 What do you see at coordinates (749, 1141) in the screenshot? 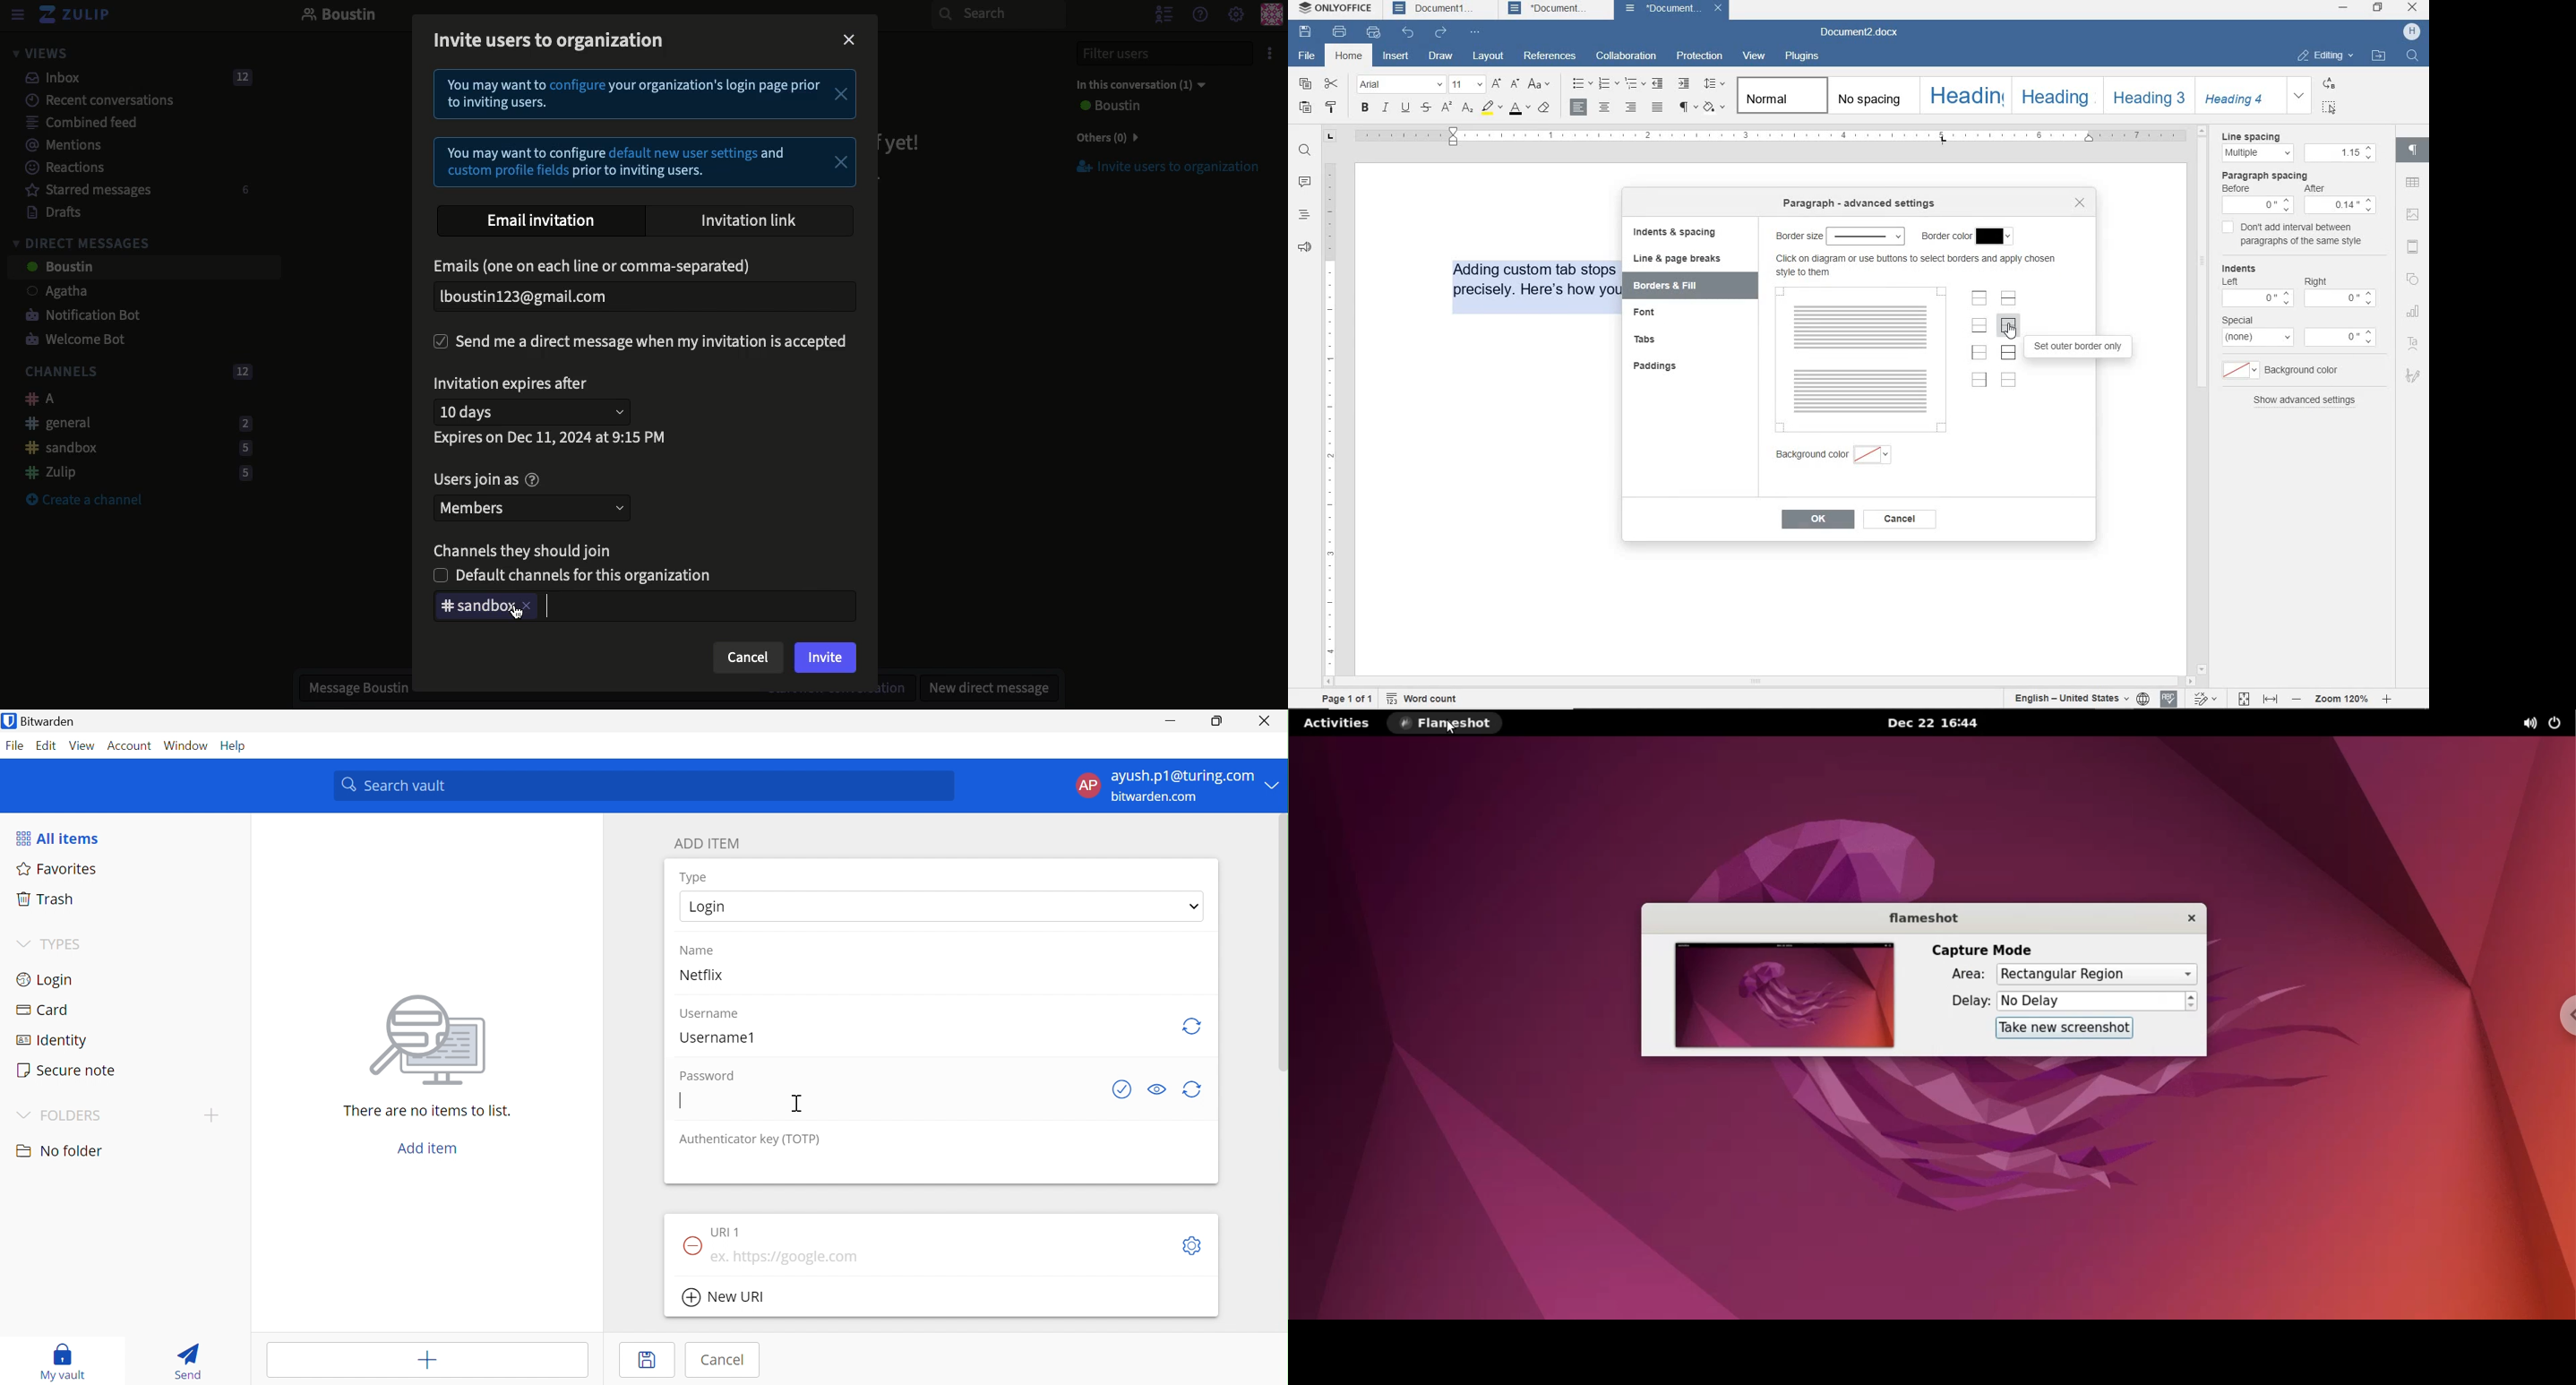
I see `Authentication key (TOTP)` at bounding box center [749, 1141].